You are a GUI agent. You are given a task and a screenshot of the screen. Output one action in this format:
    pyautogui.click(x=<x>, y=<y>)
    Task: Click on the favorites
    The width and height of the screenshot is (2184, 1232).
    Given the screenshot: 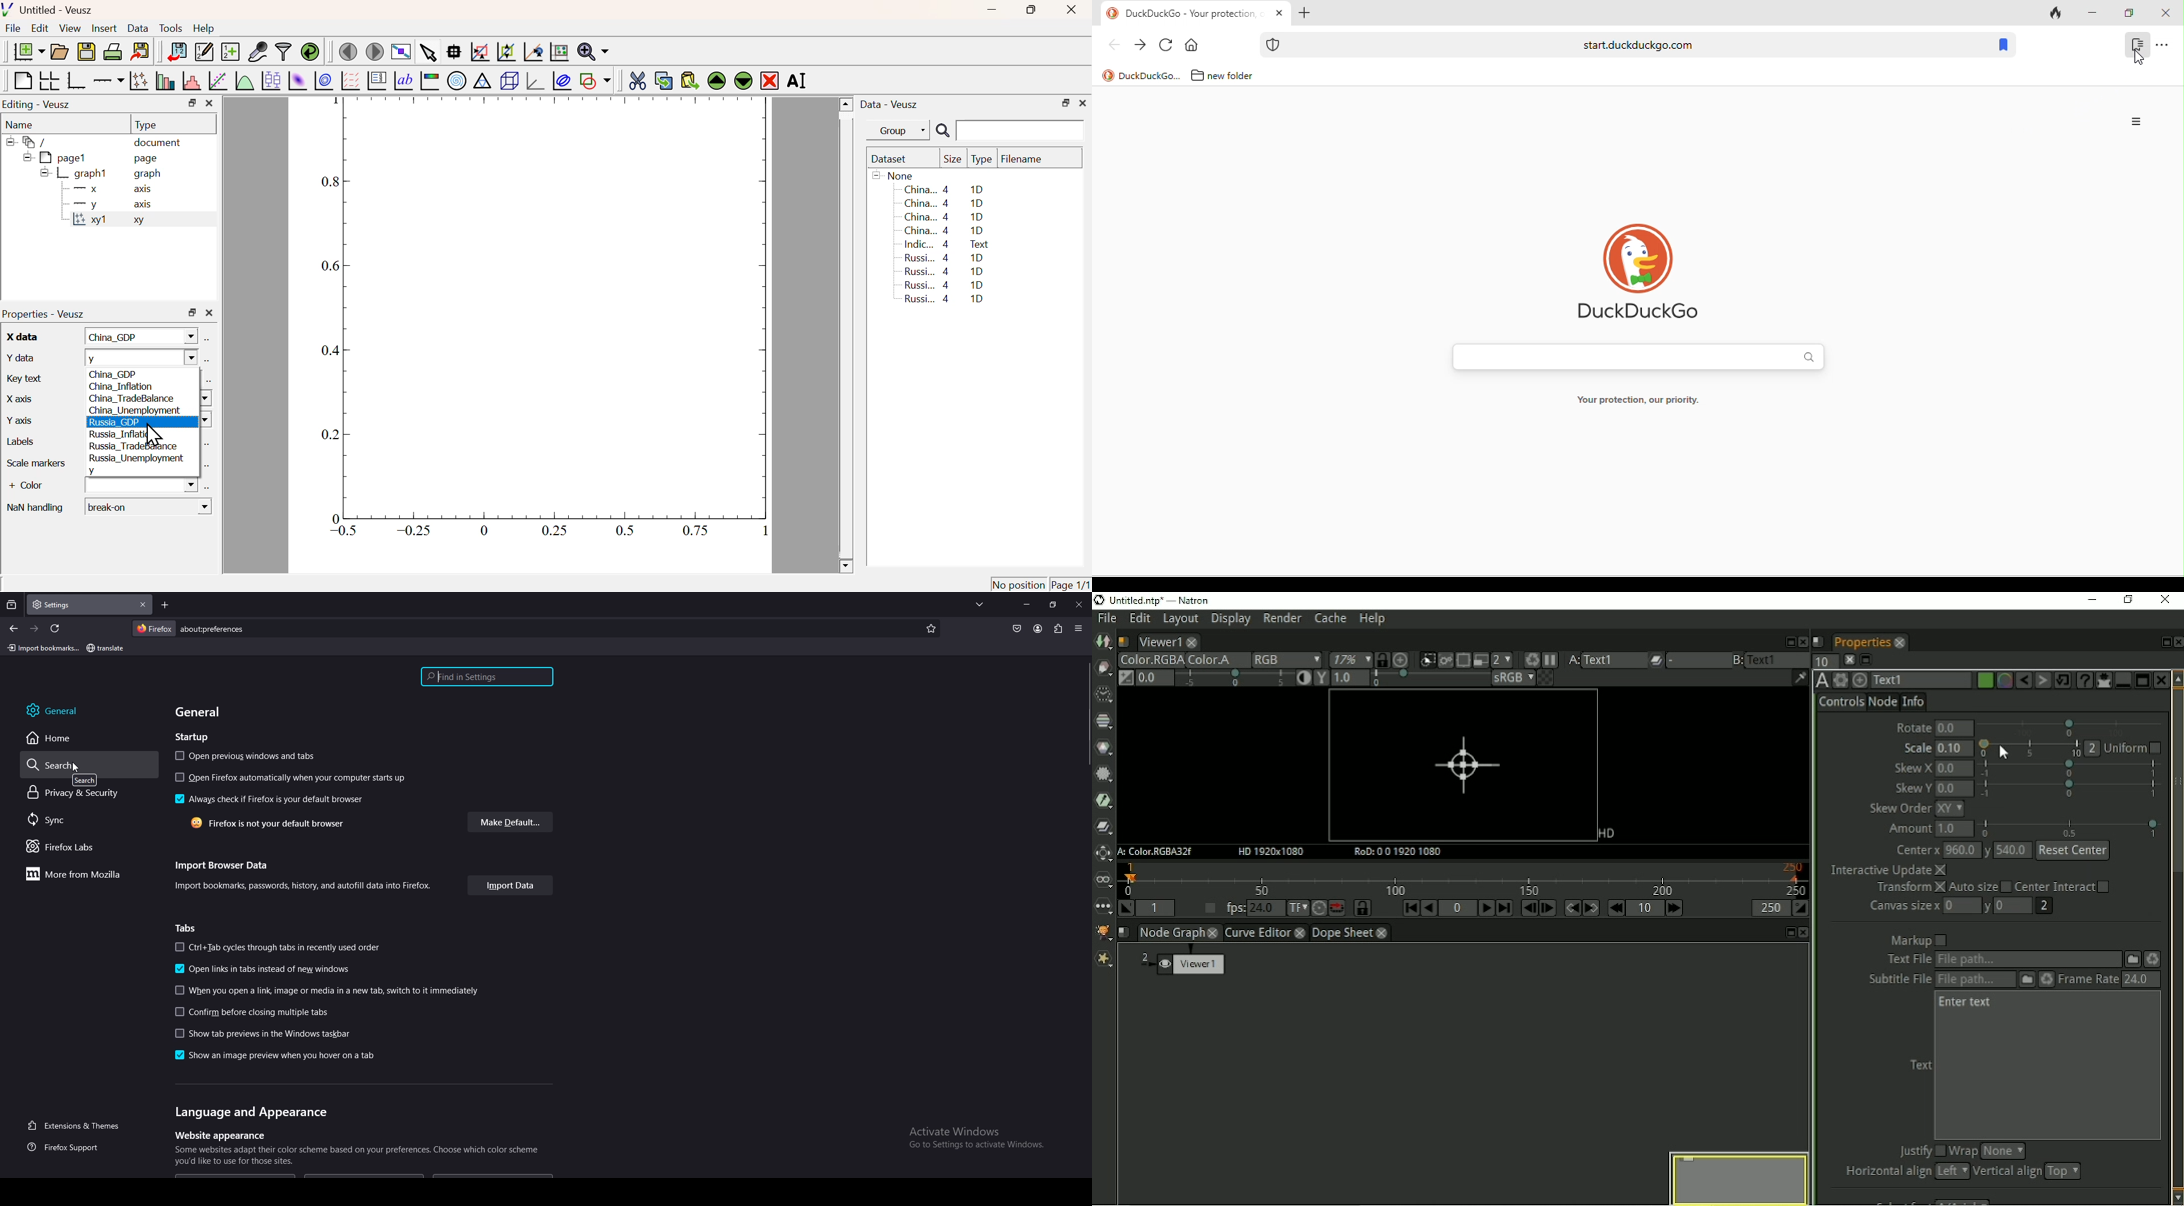 What is the action you would take?
    pyautogui.click(x=929, y=628)
    